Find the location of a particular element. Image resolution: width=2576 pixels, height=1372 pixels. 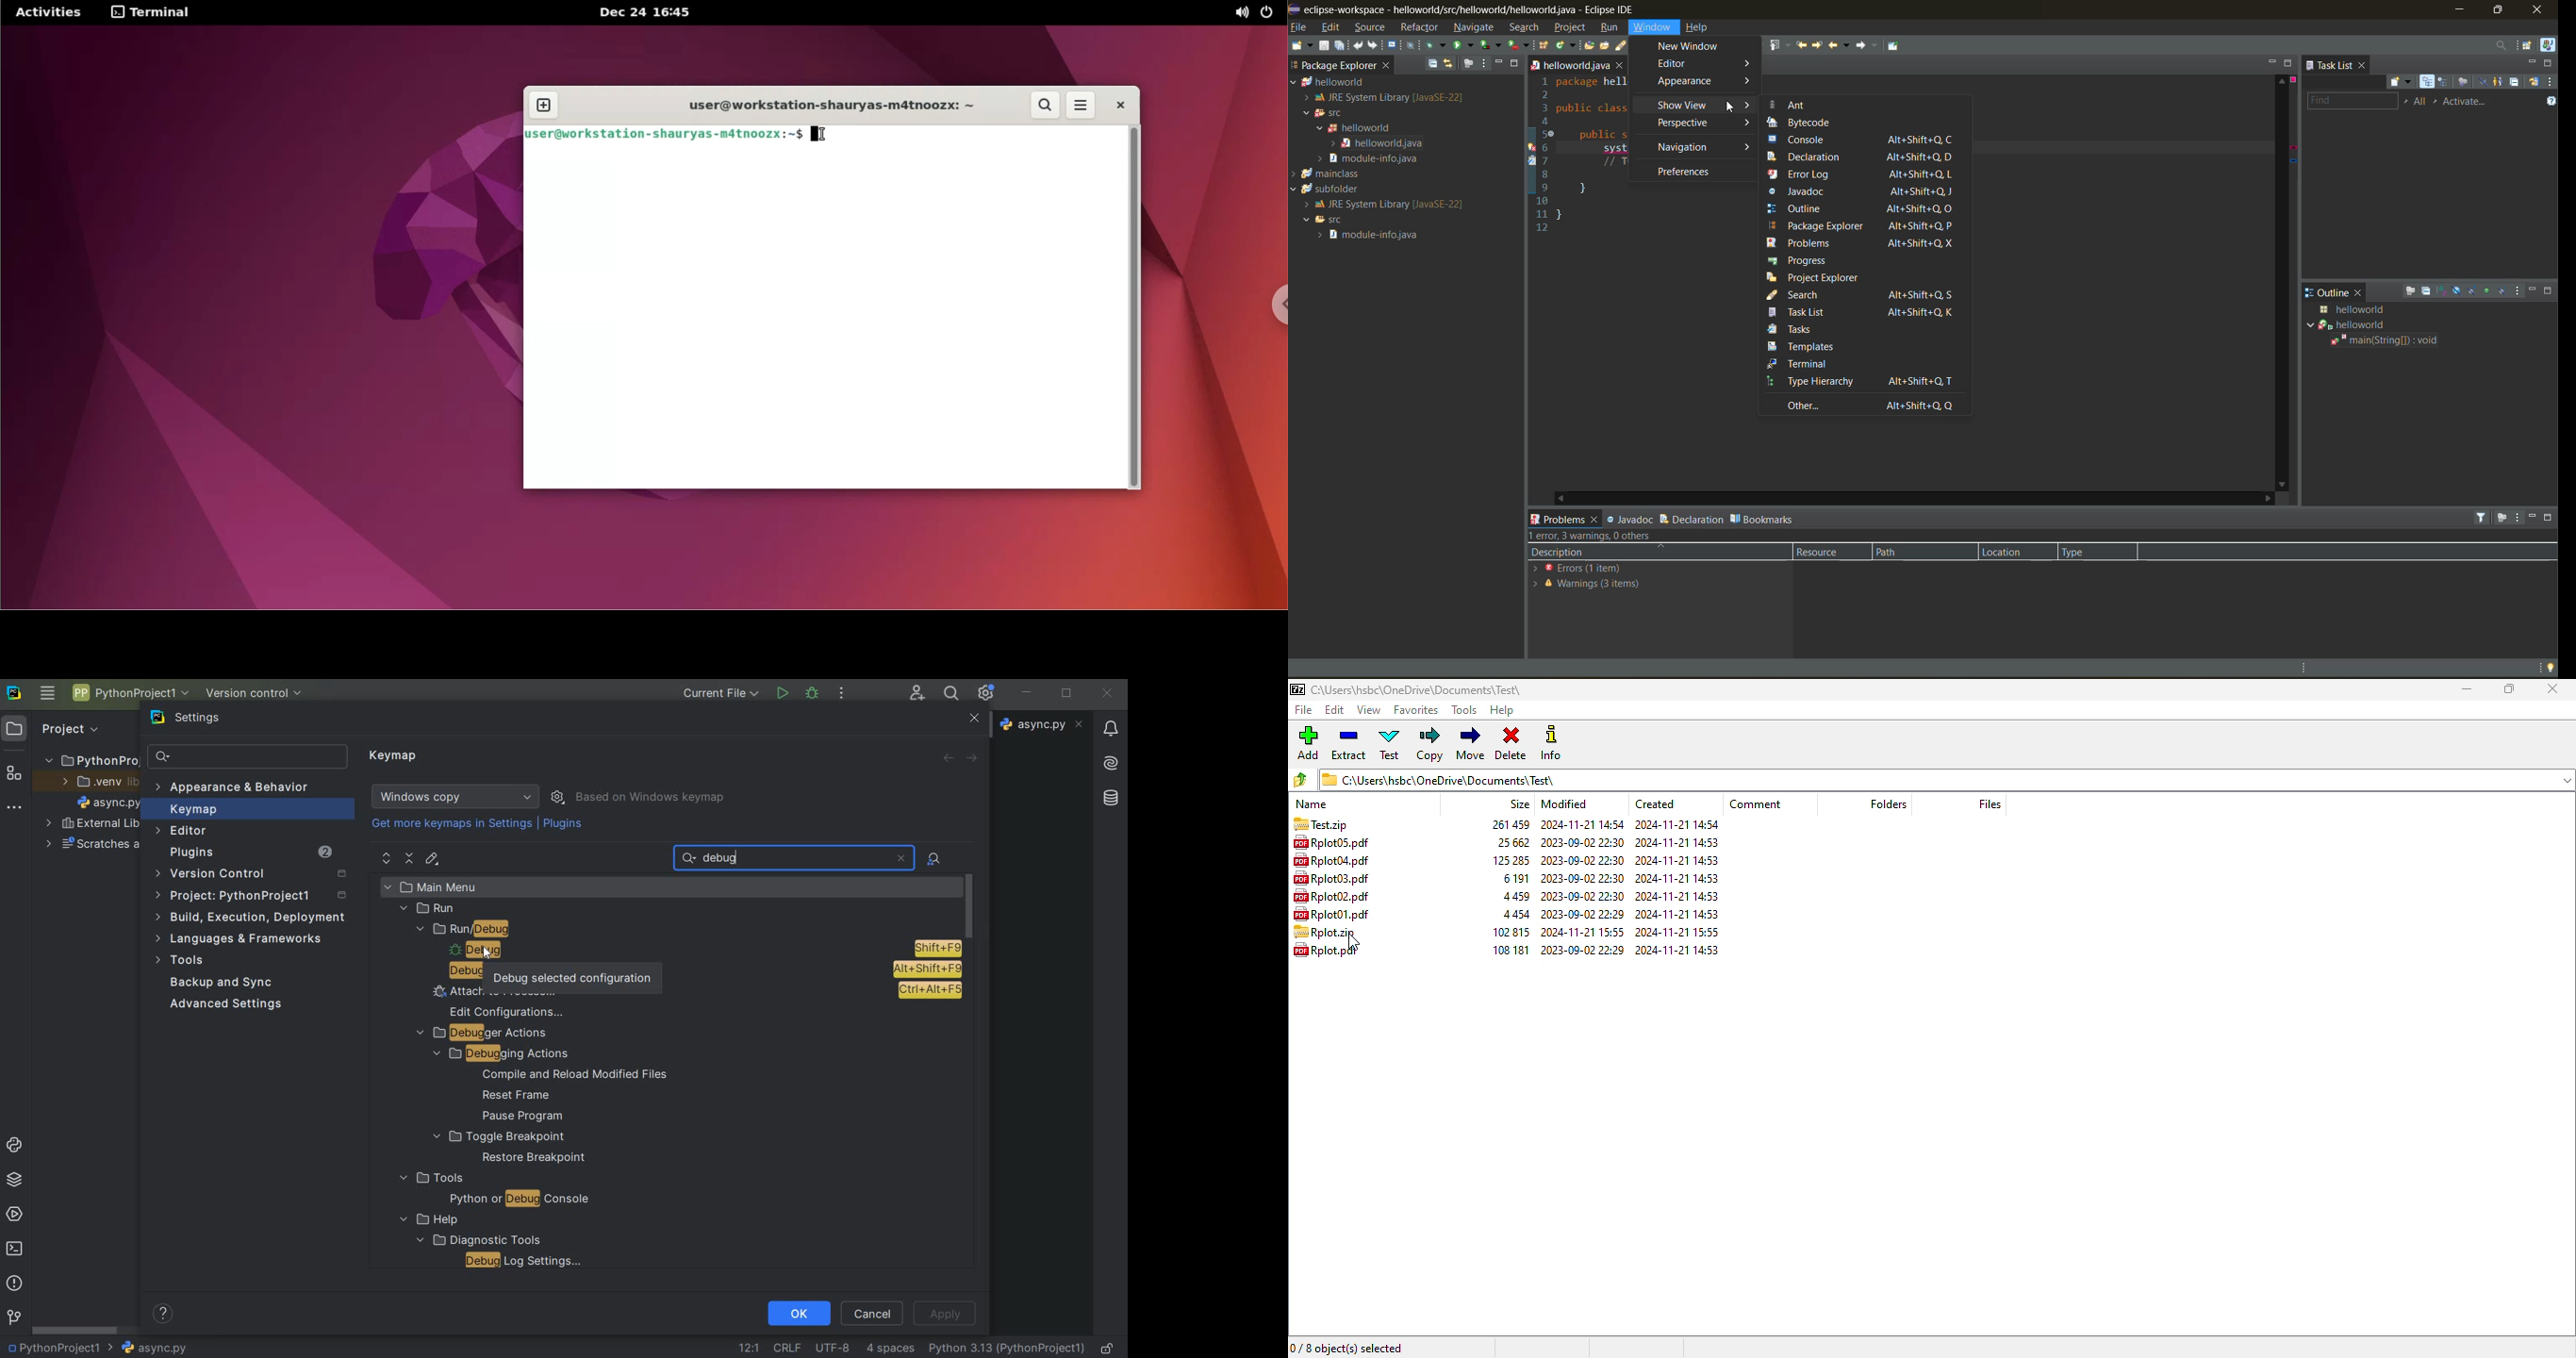

file is located at coordinates (1305, 710).